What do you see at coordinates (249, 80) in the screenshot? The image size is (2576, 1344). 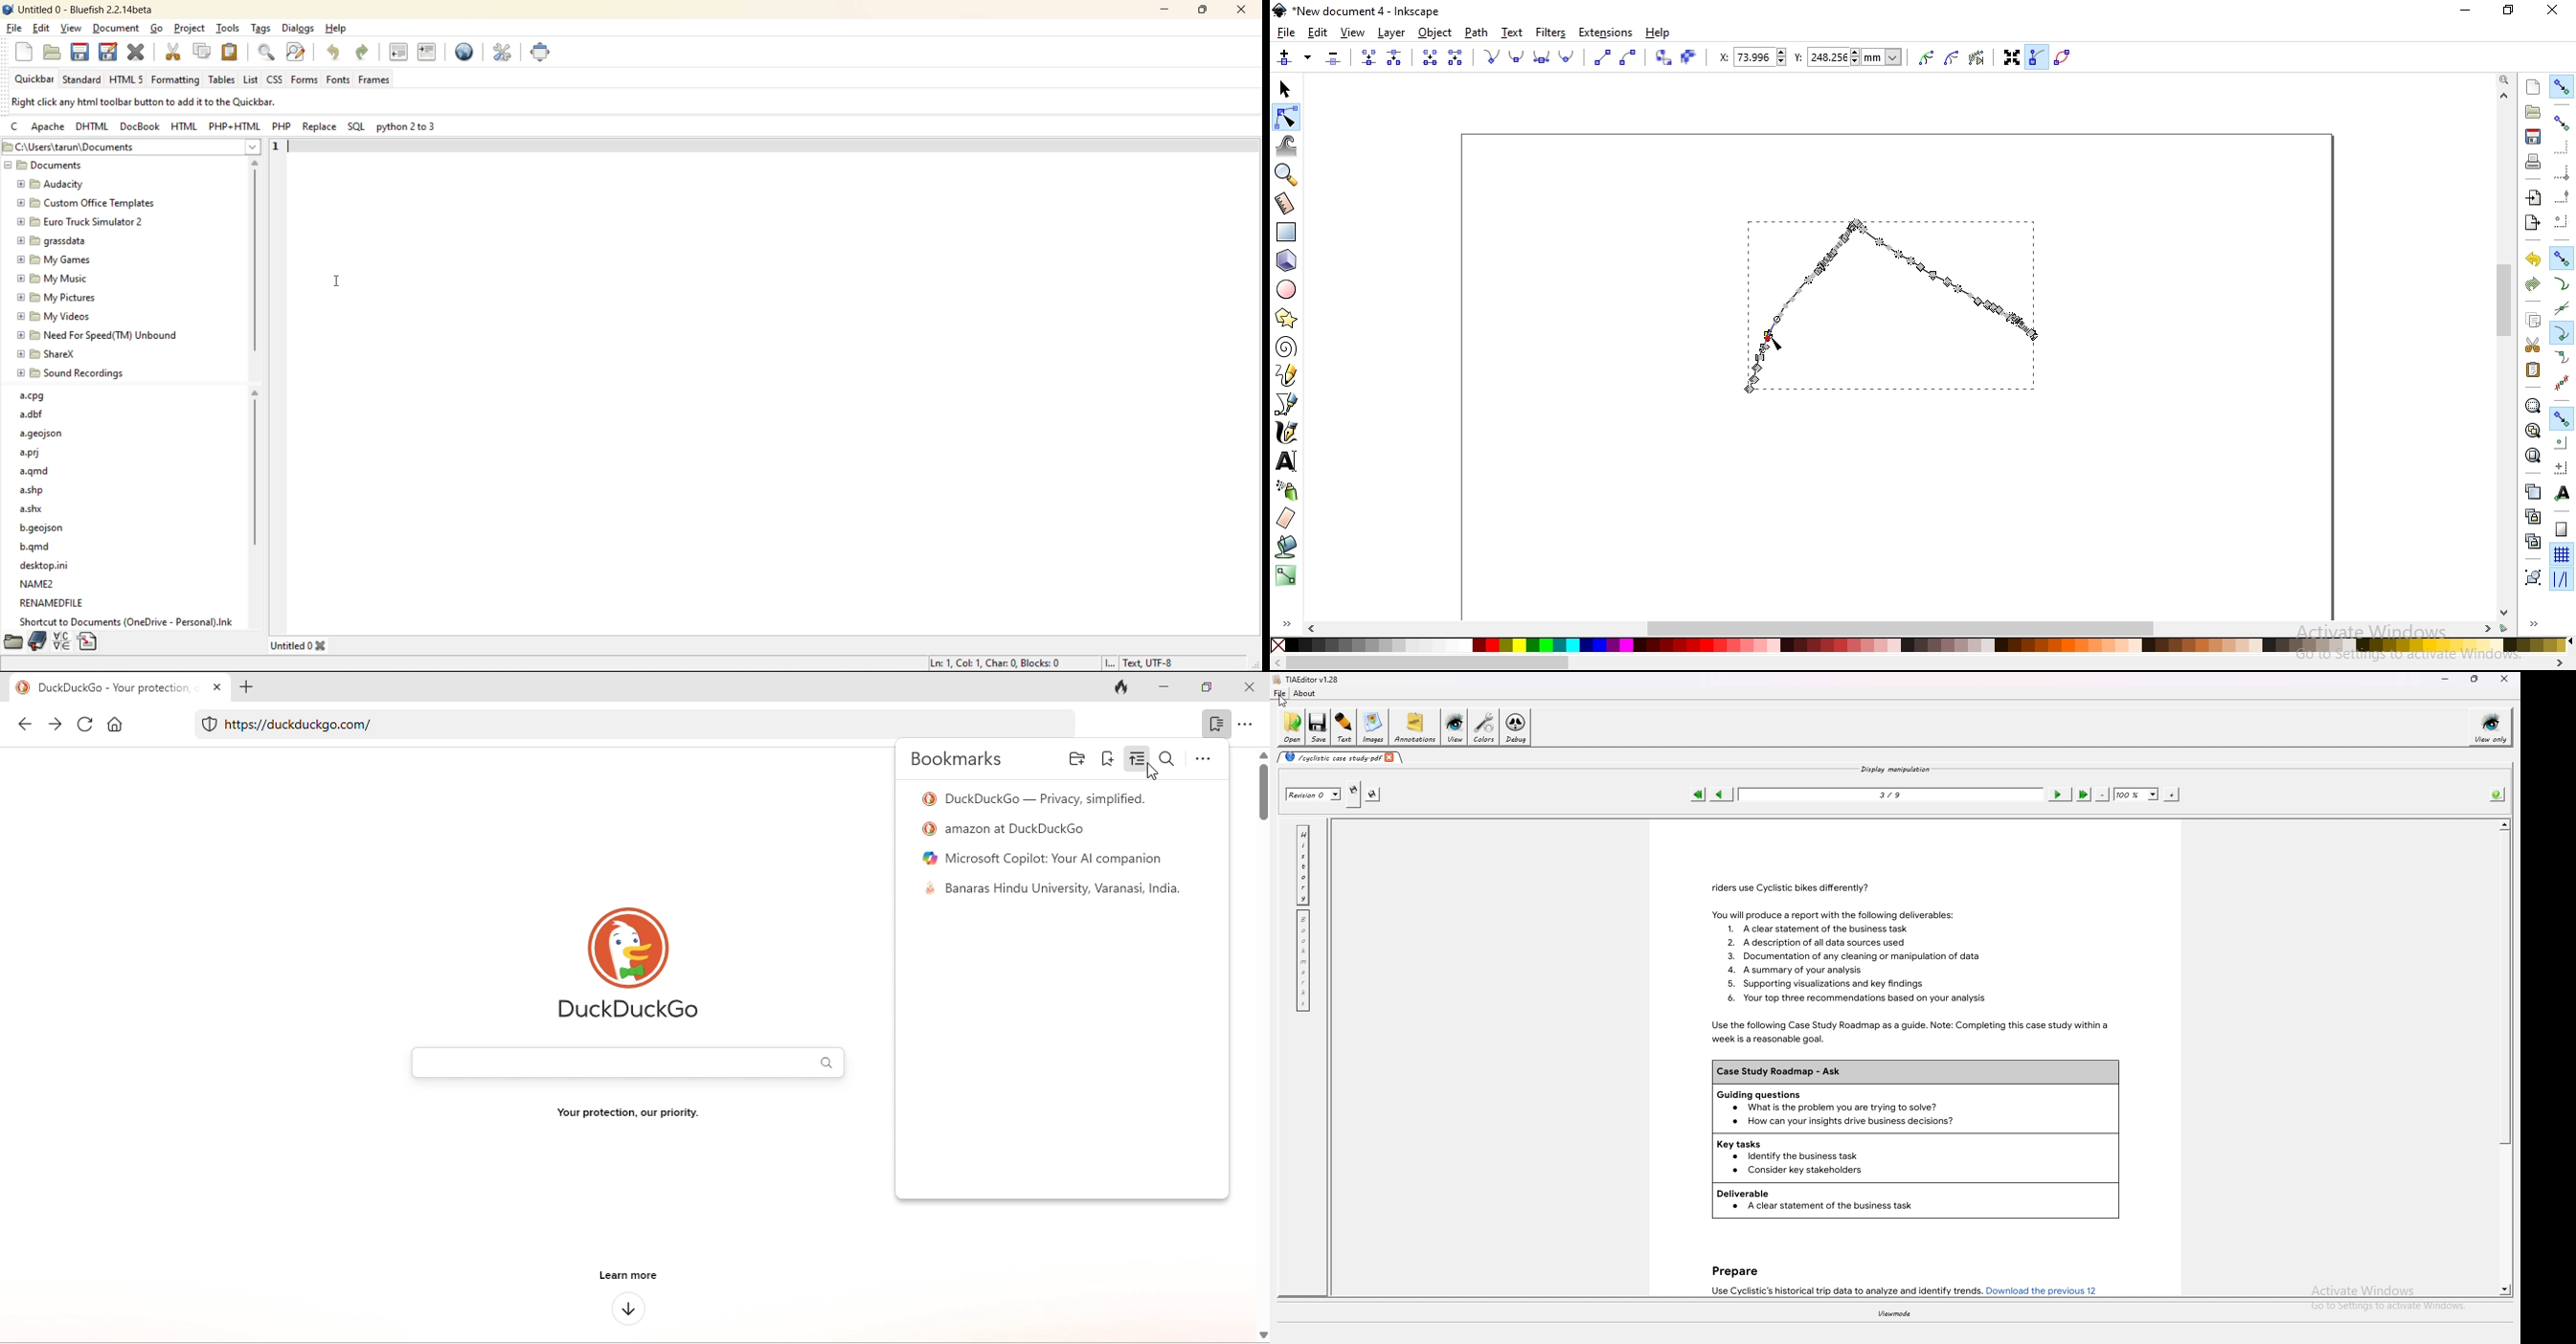 I see `list` at bounding box center [249, 80].